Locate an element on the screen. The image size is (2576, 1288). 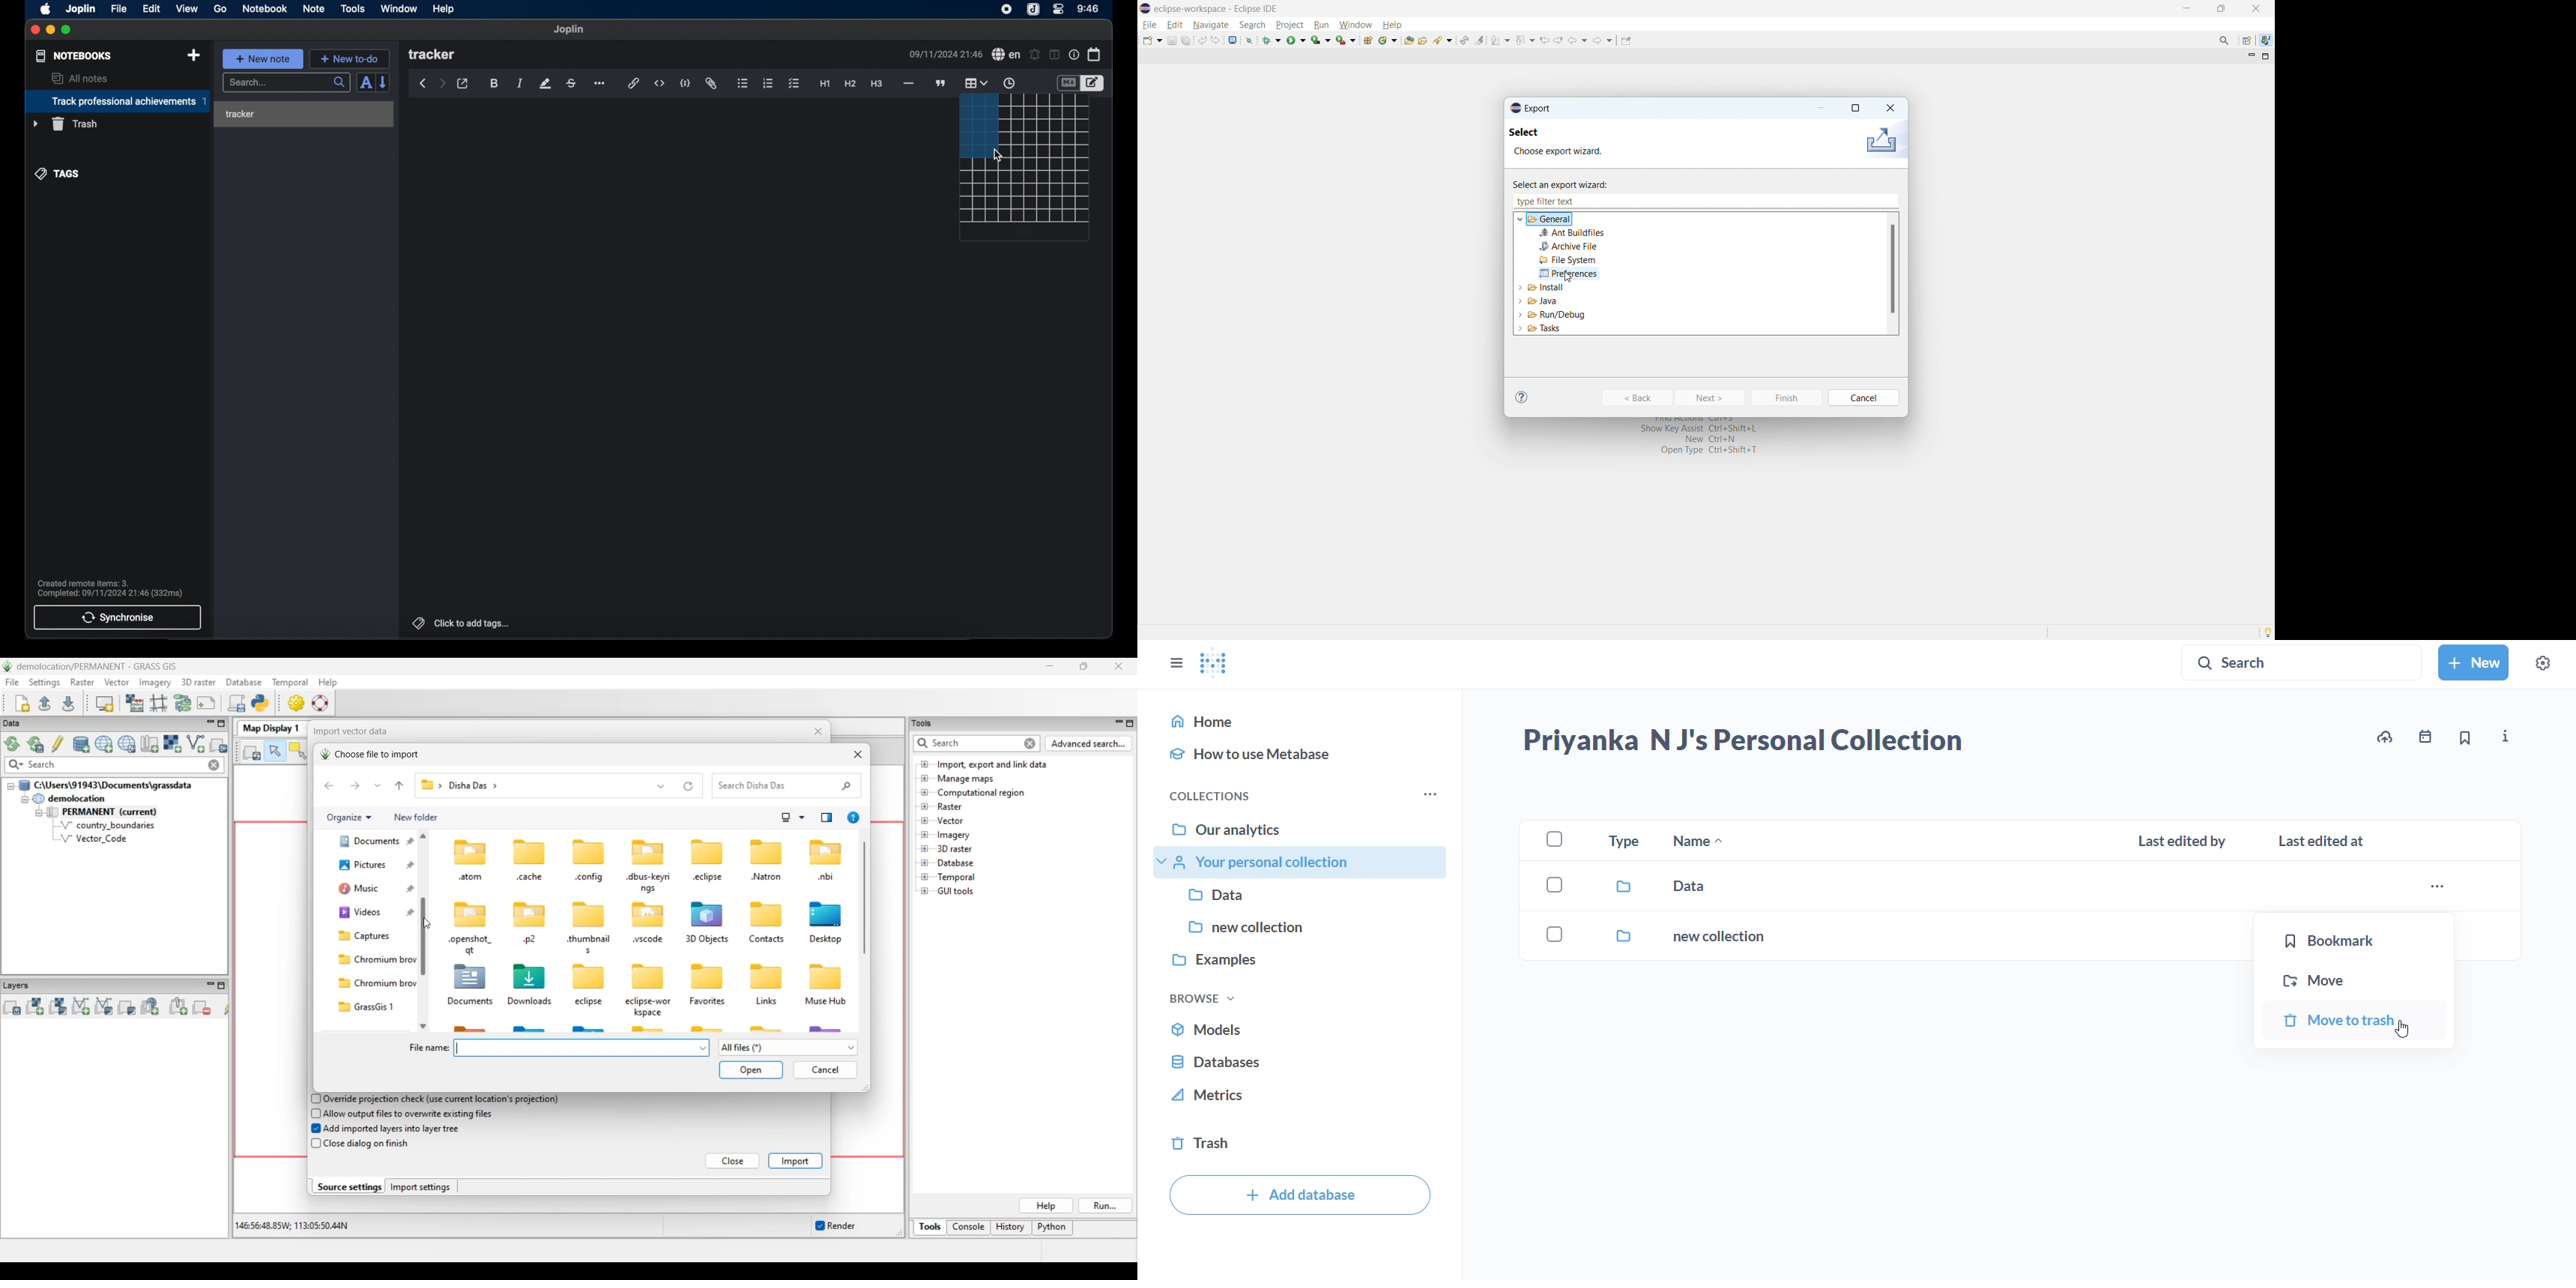
click to add tags is located at coordinates (459, 623).